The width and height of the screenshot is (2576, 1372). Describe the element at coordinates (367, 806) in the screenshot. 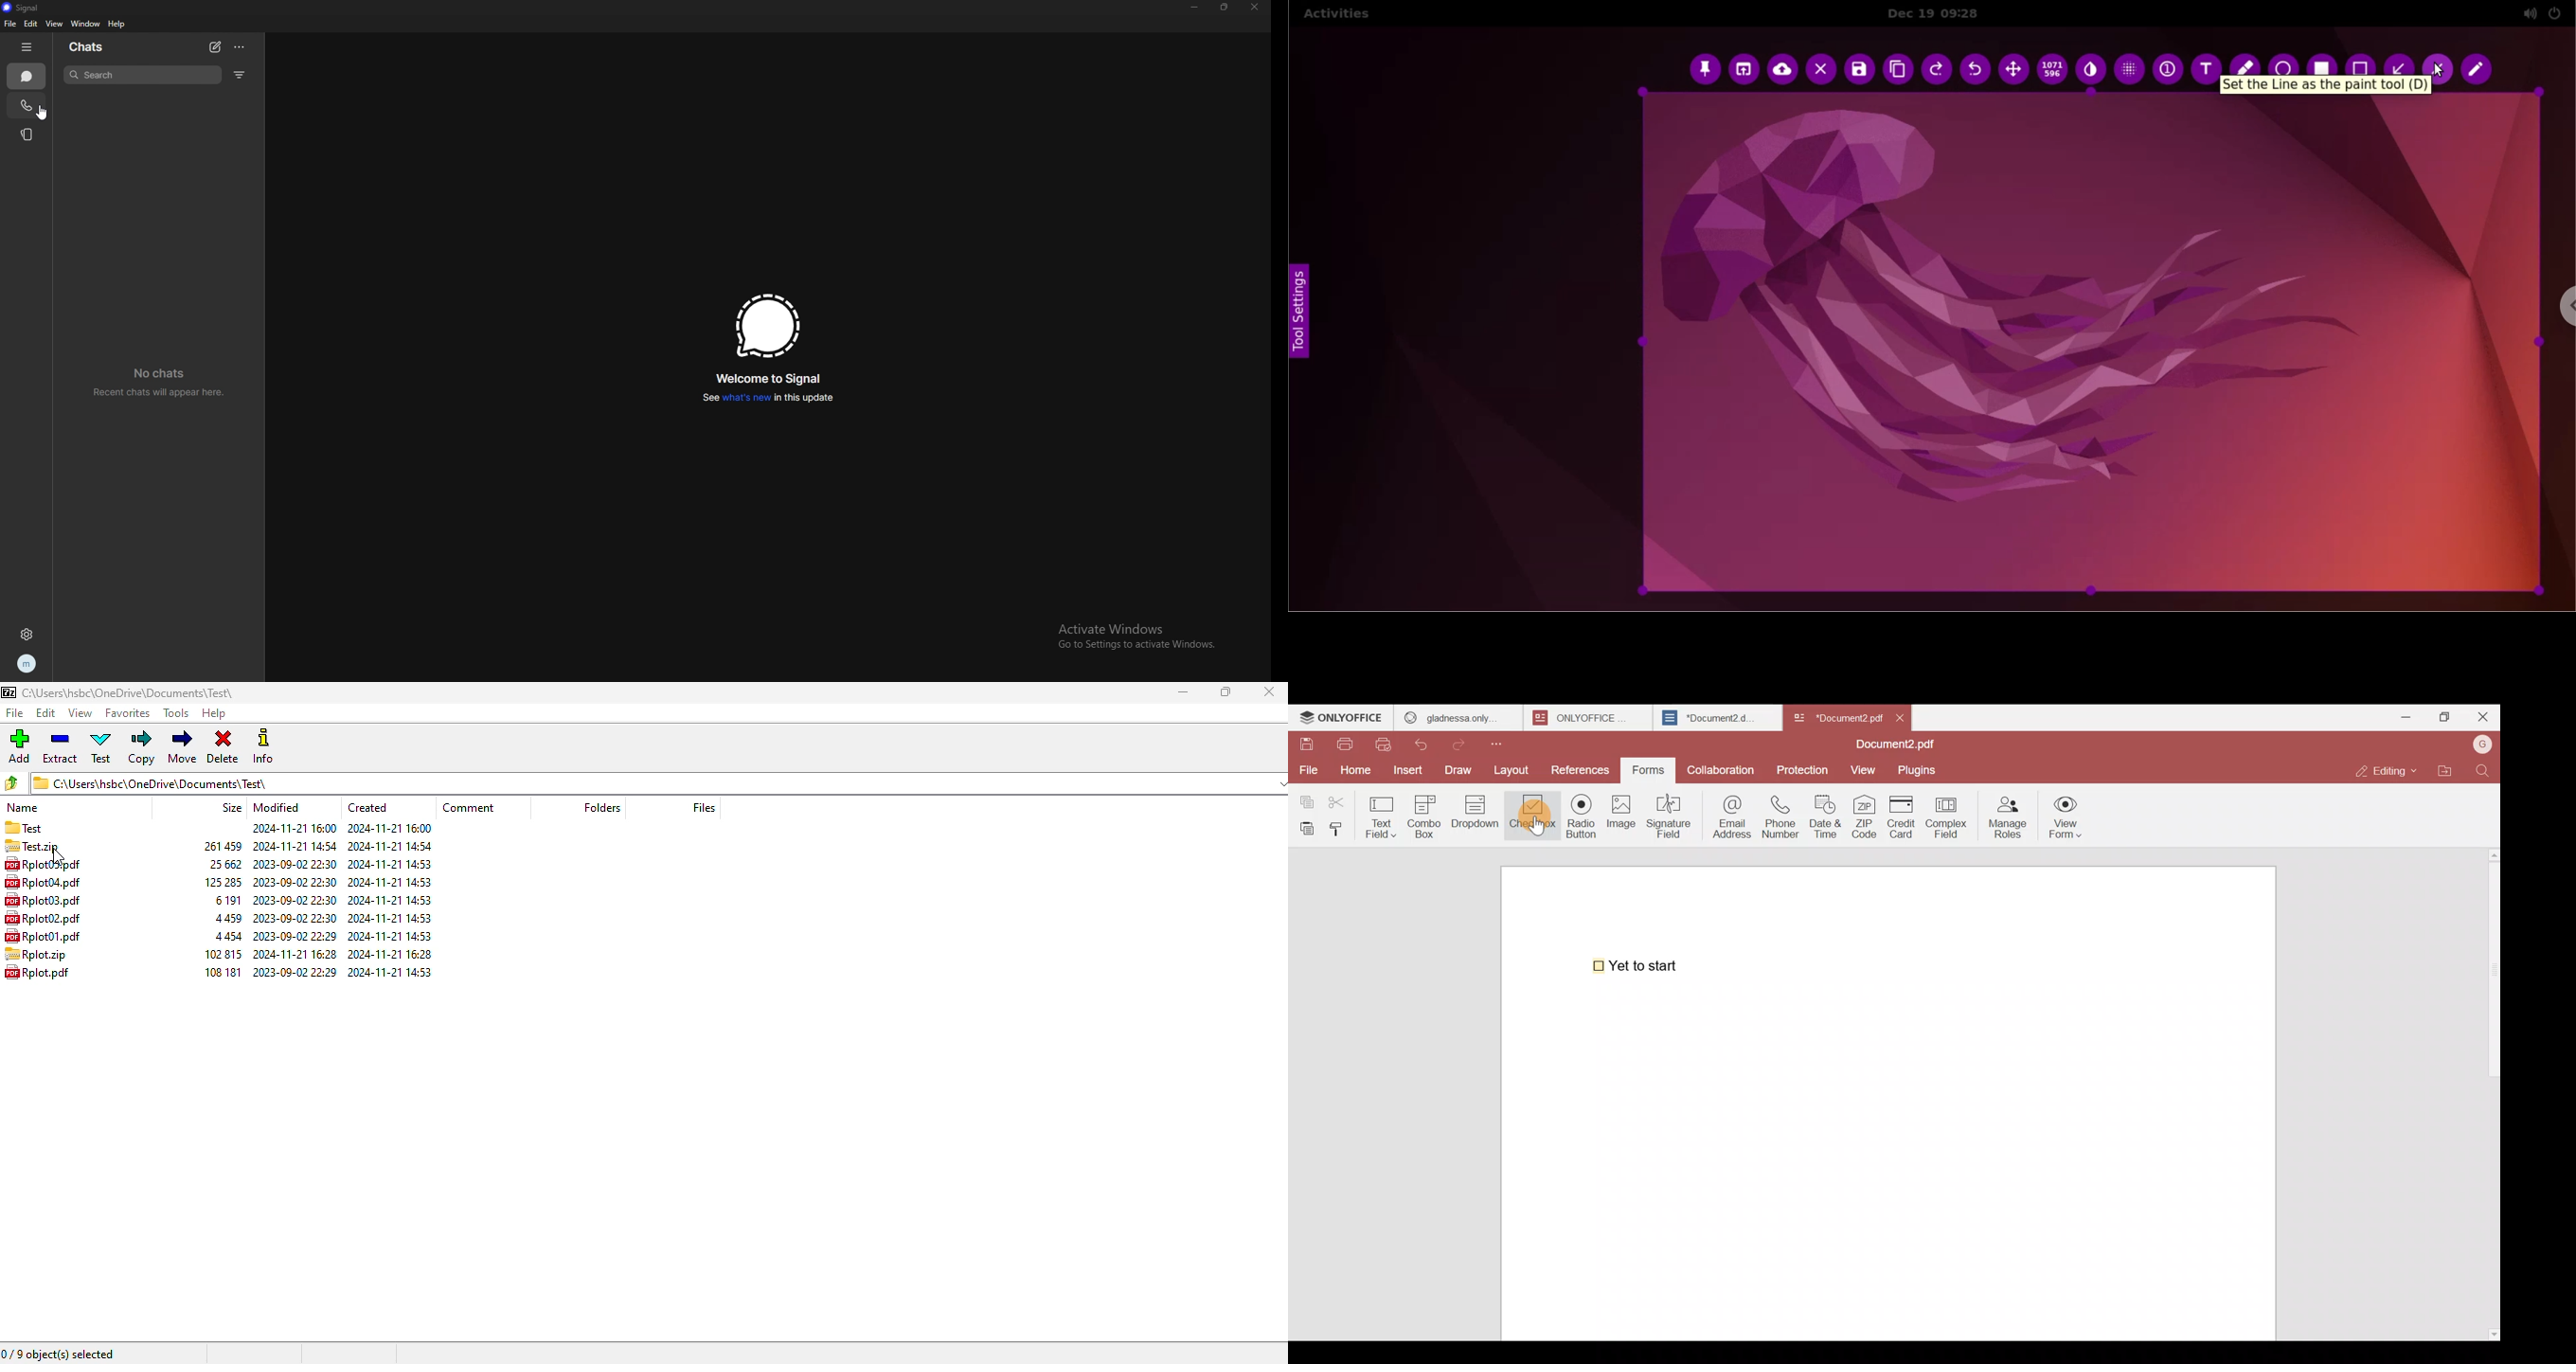

I see `created` at that location.